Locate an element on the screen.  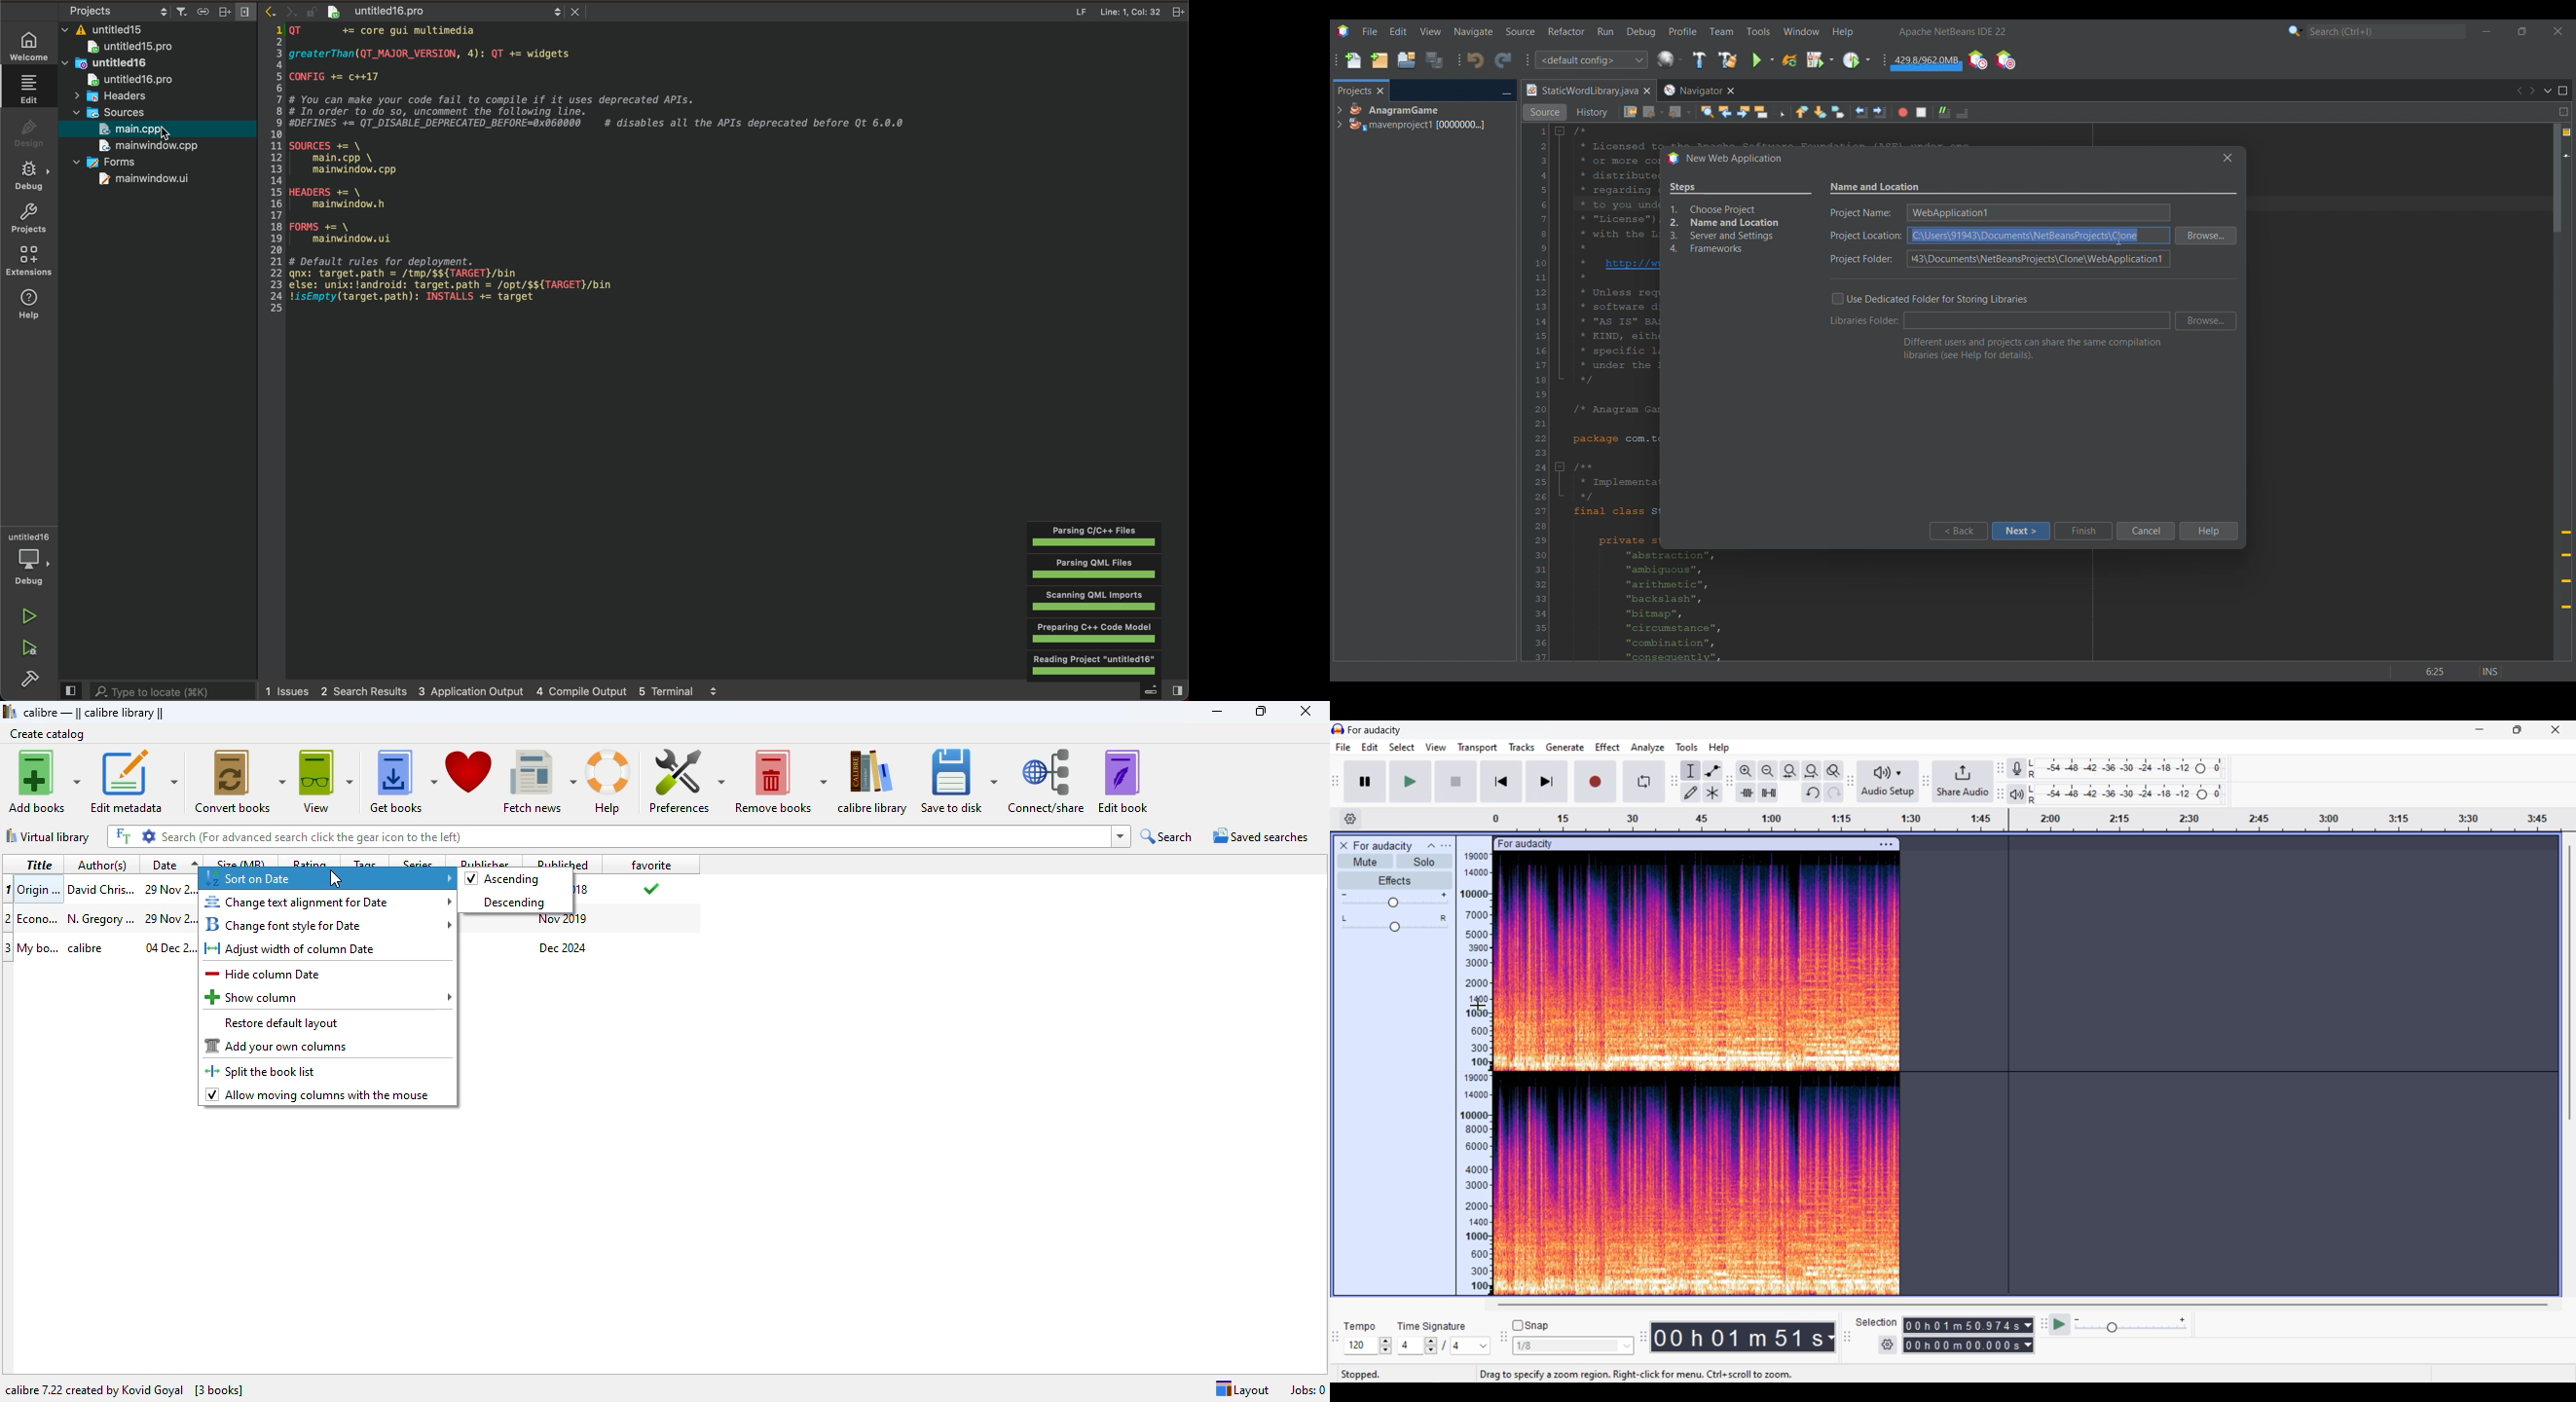
allow moving columns with the mouse is located at coordinates (318, 1095).